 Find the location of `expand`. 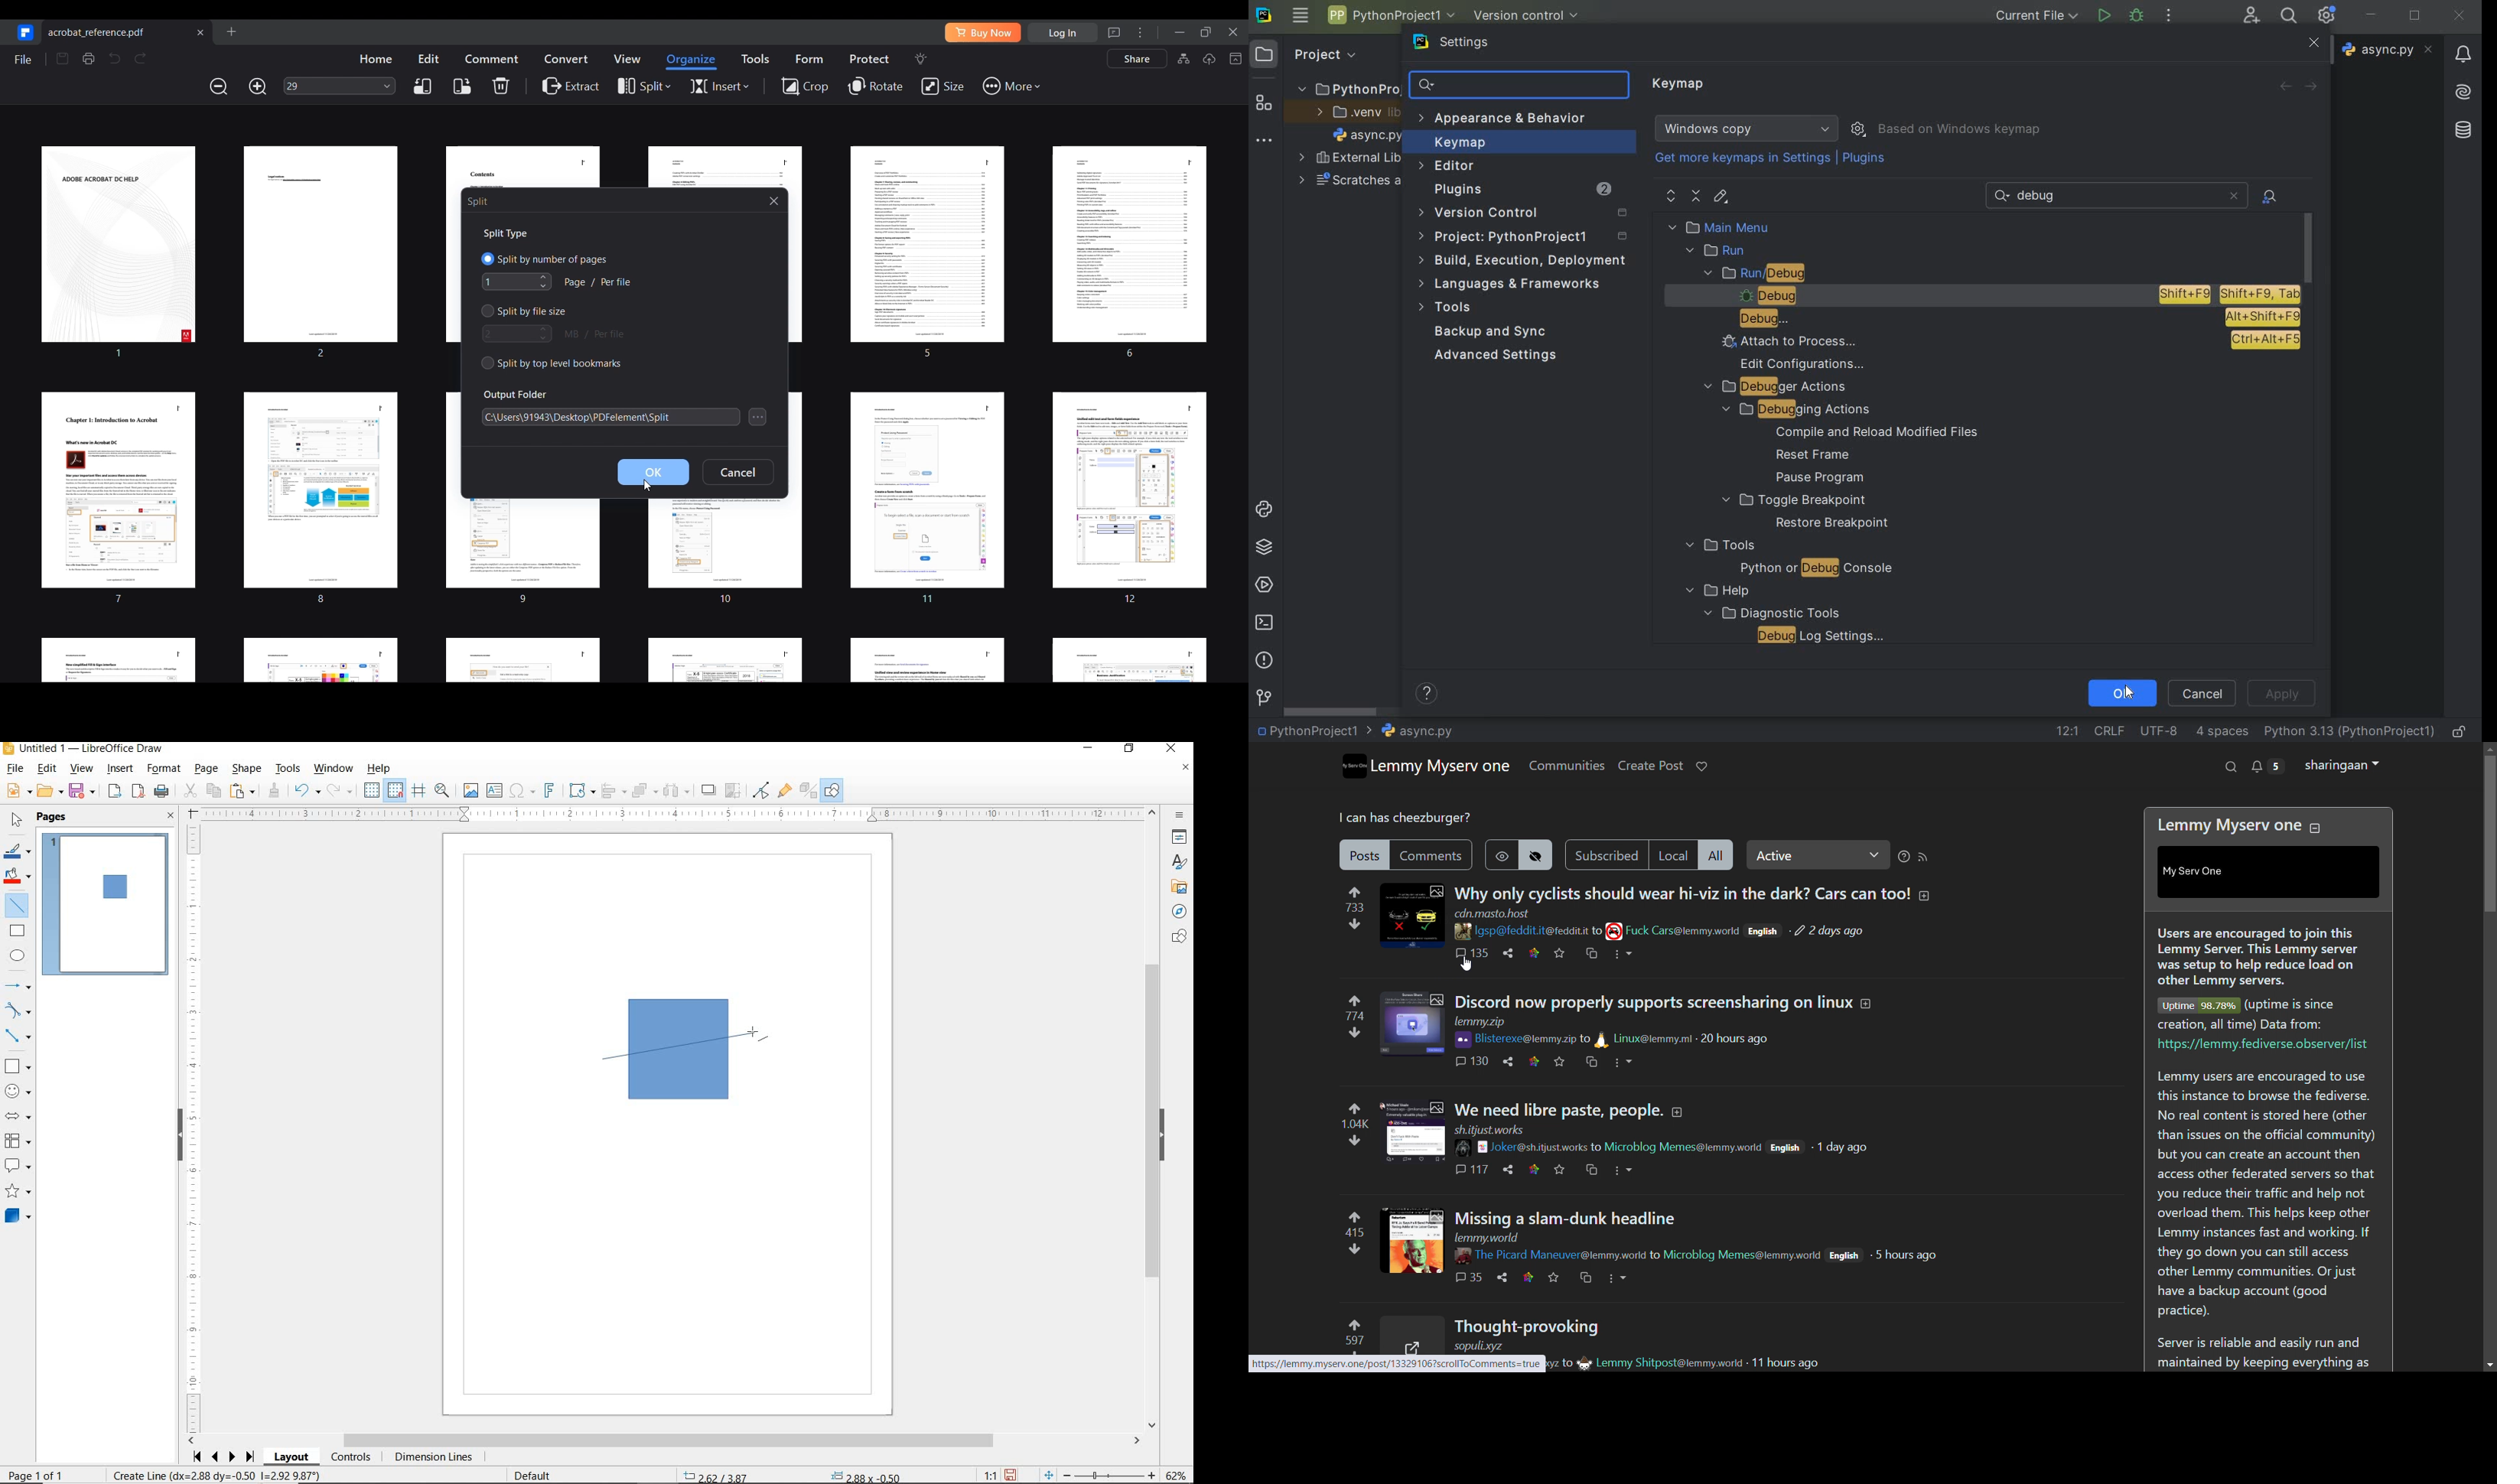

expand is located at coordinates (1678, 1112).